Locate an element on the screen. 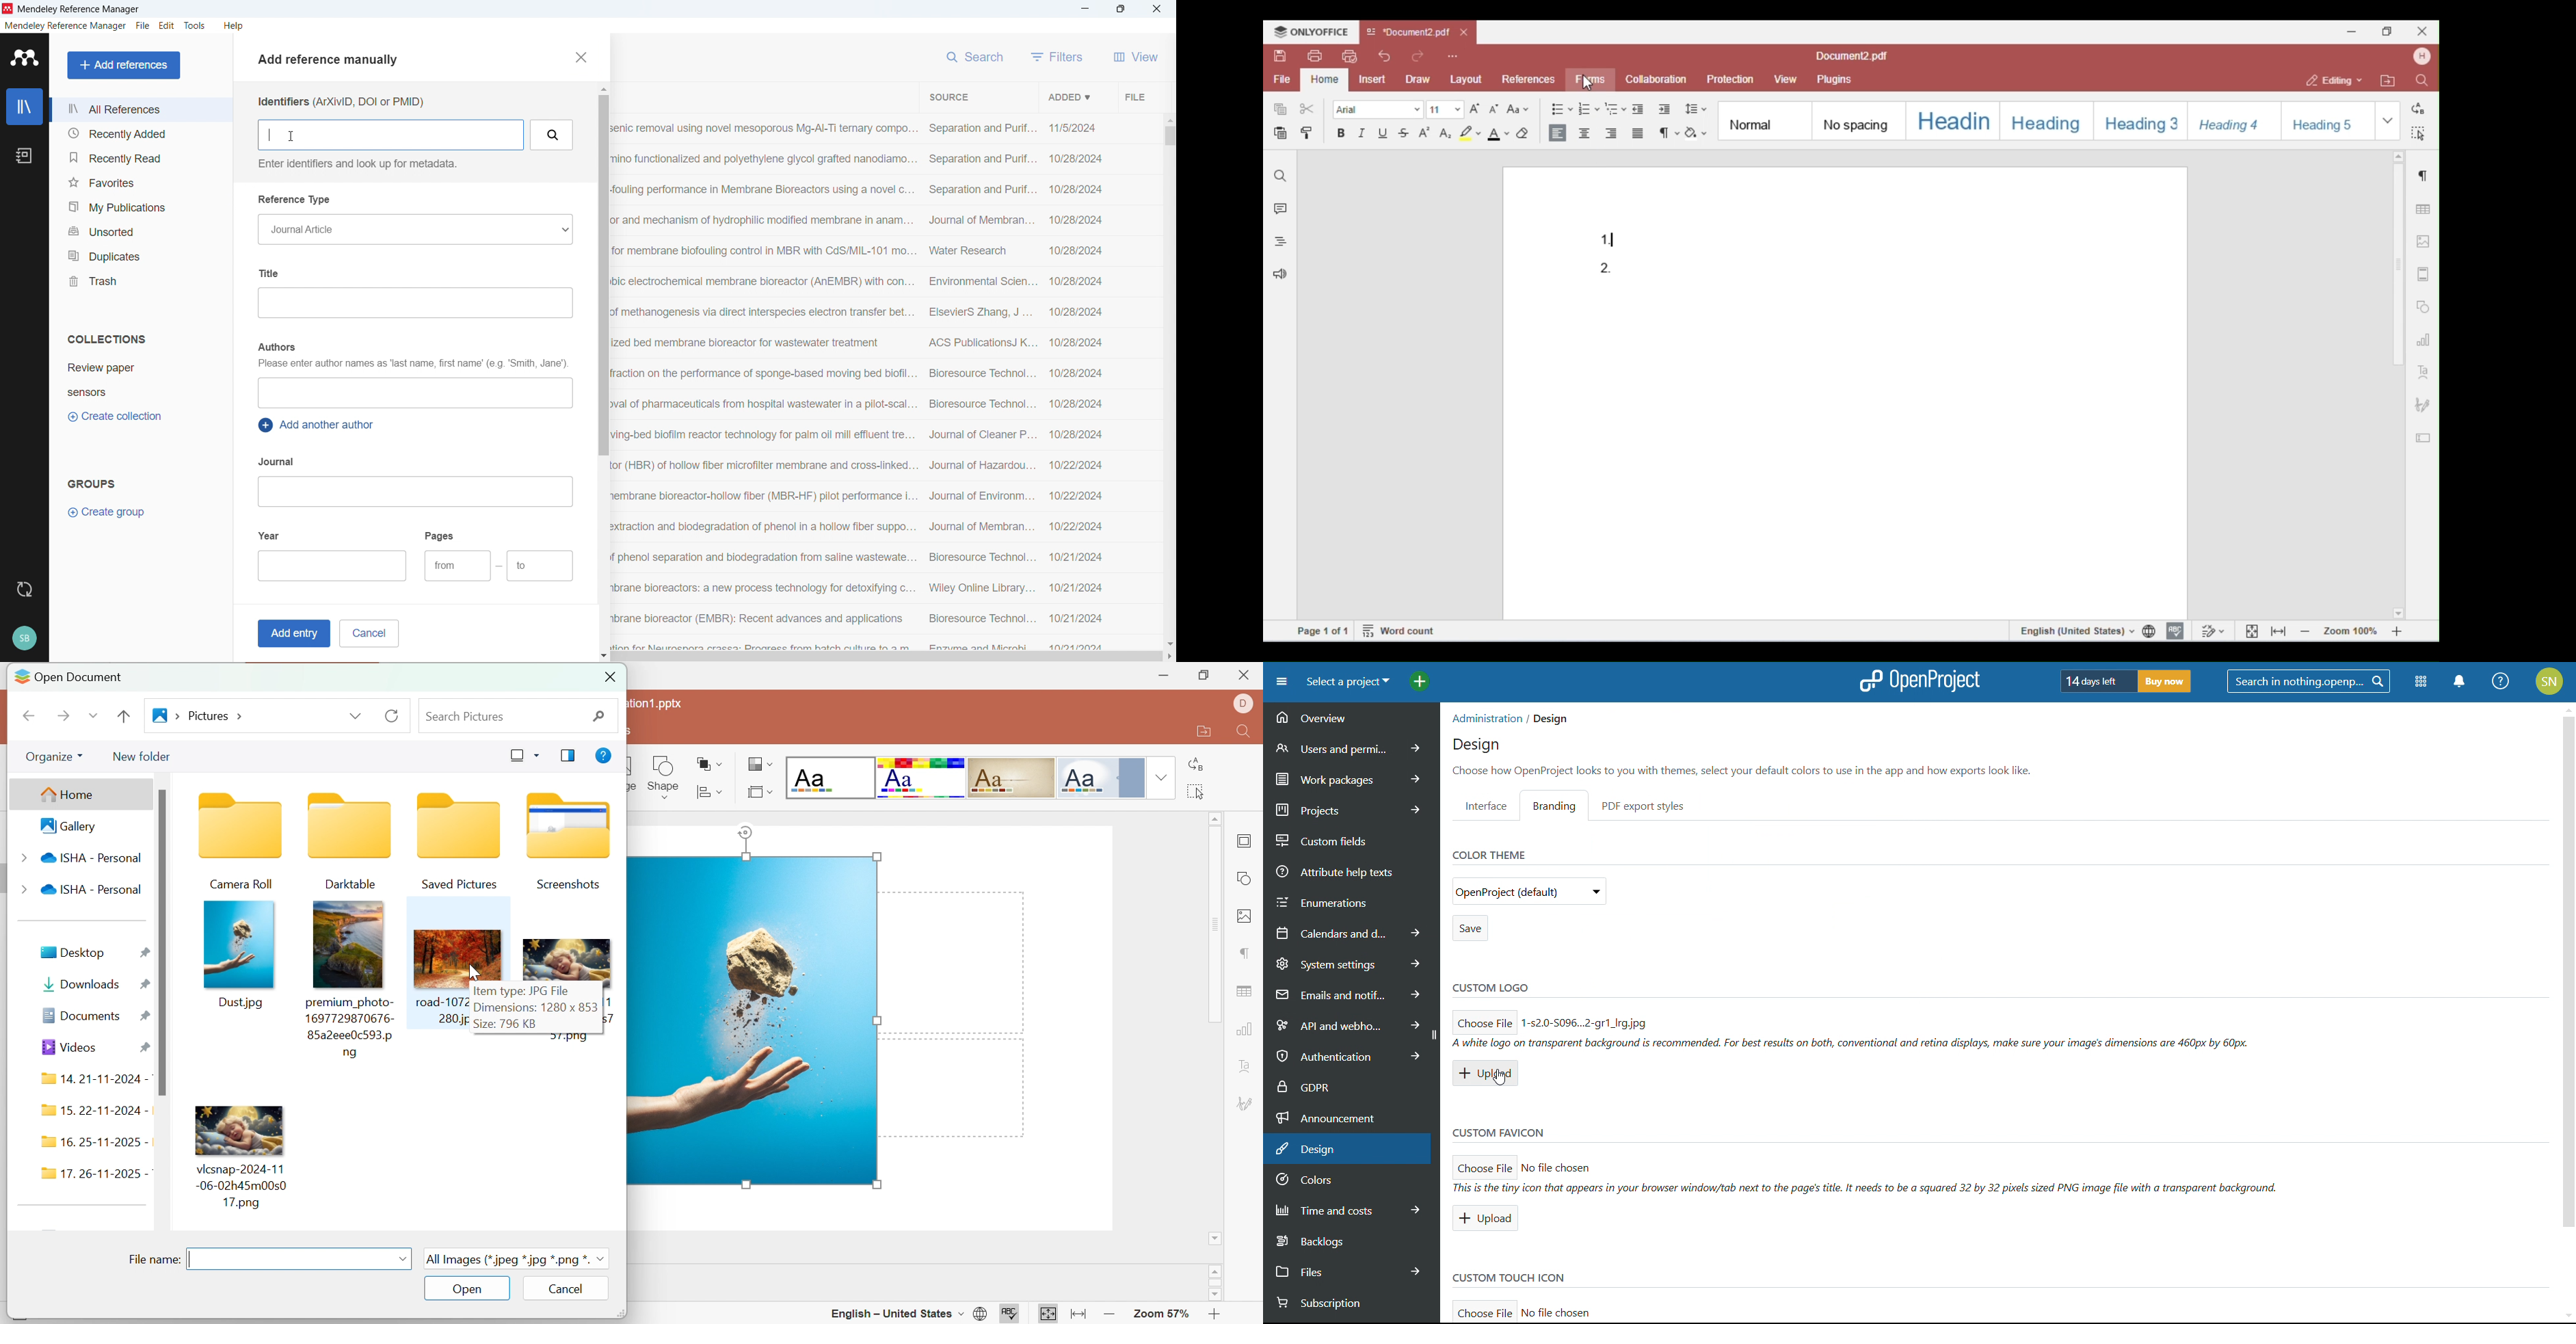  Show previous pane is located at coordinates (569, 754).